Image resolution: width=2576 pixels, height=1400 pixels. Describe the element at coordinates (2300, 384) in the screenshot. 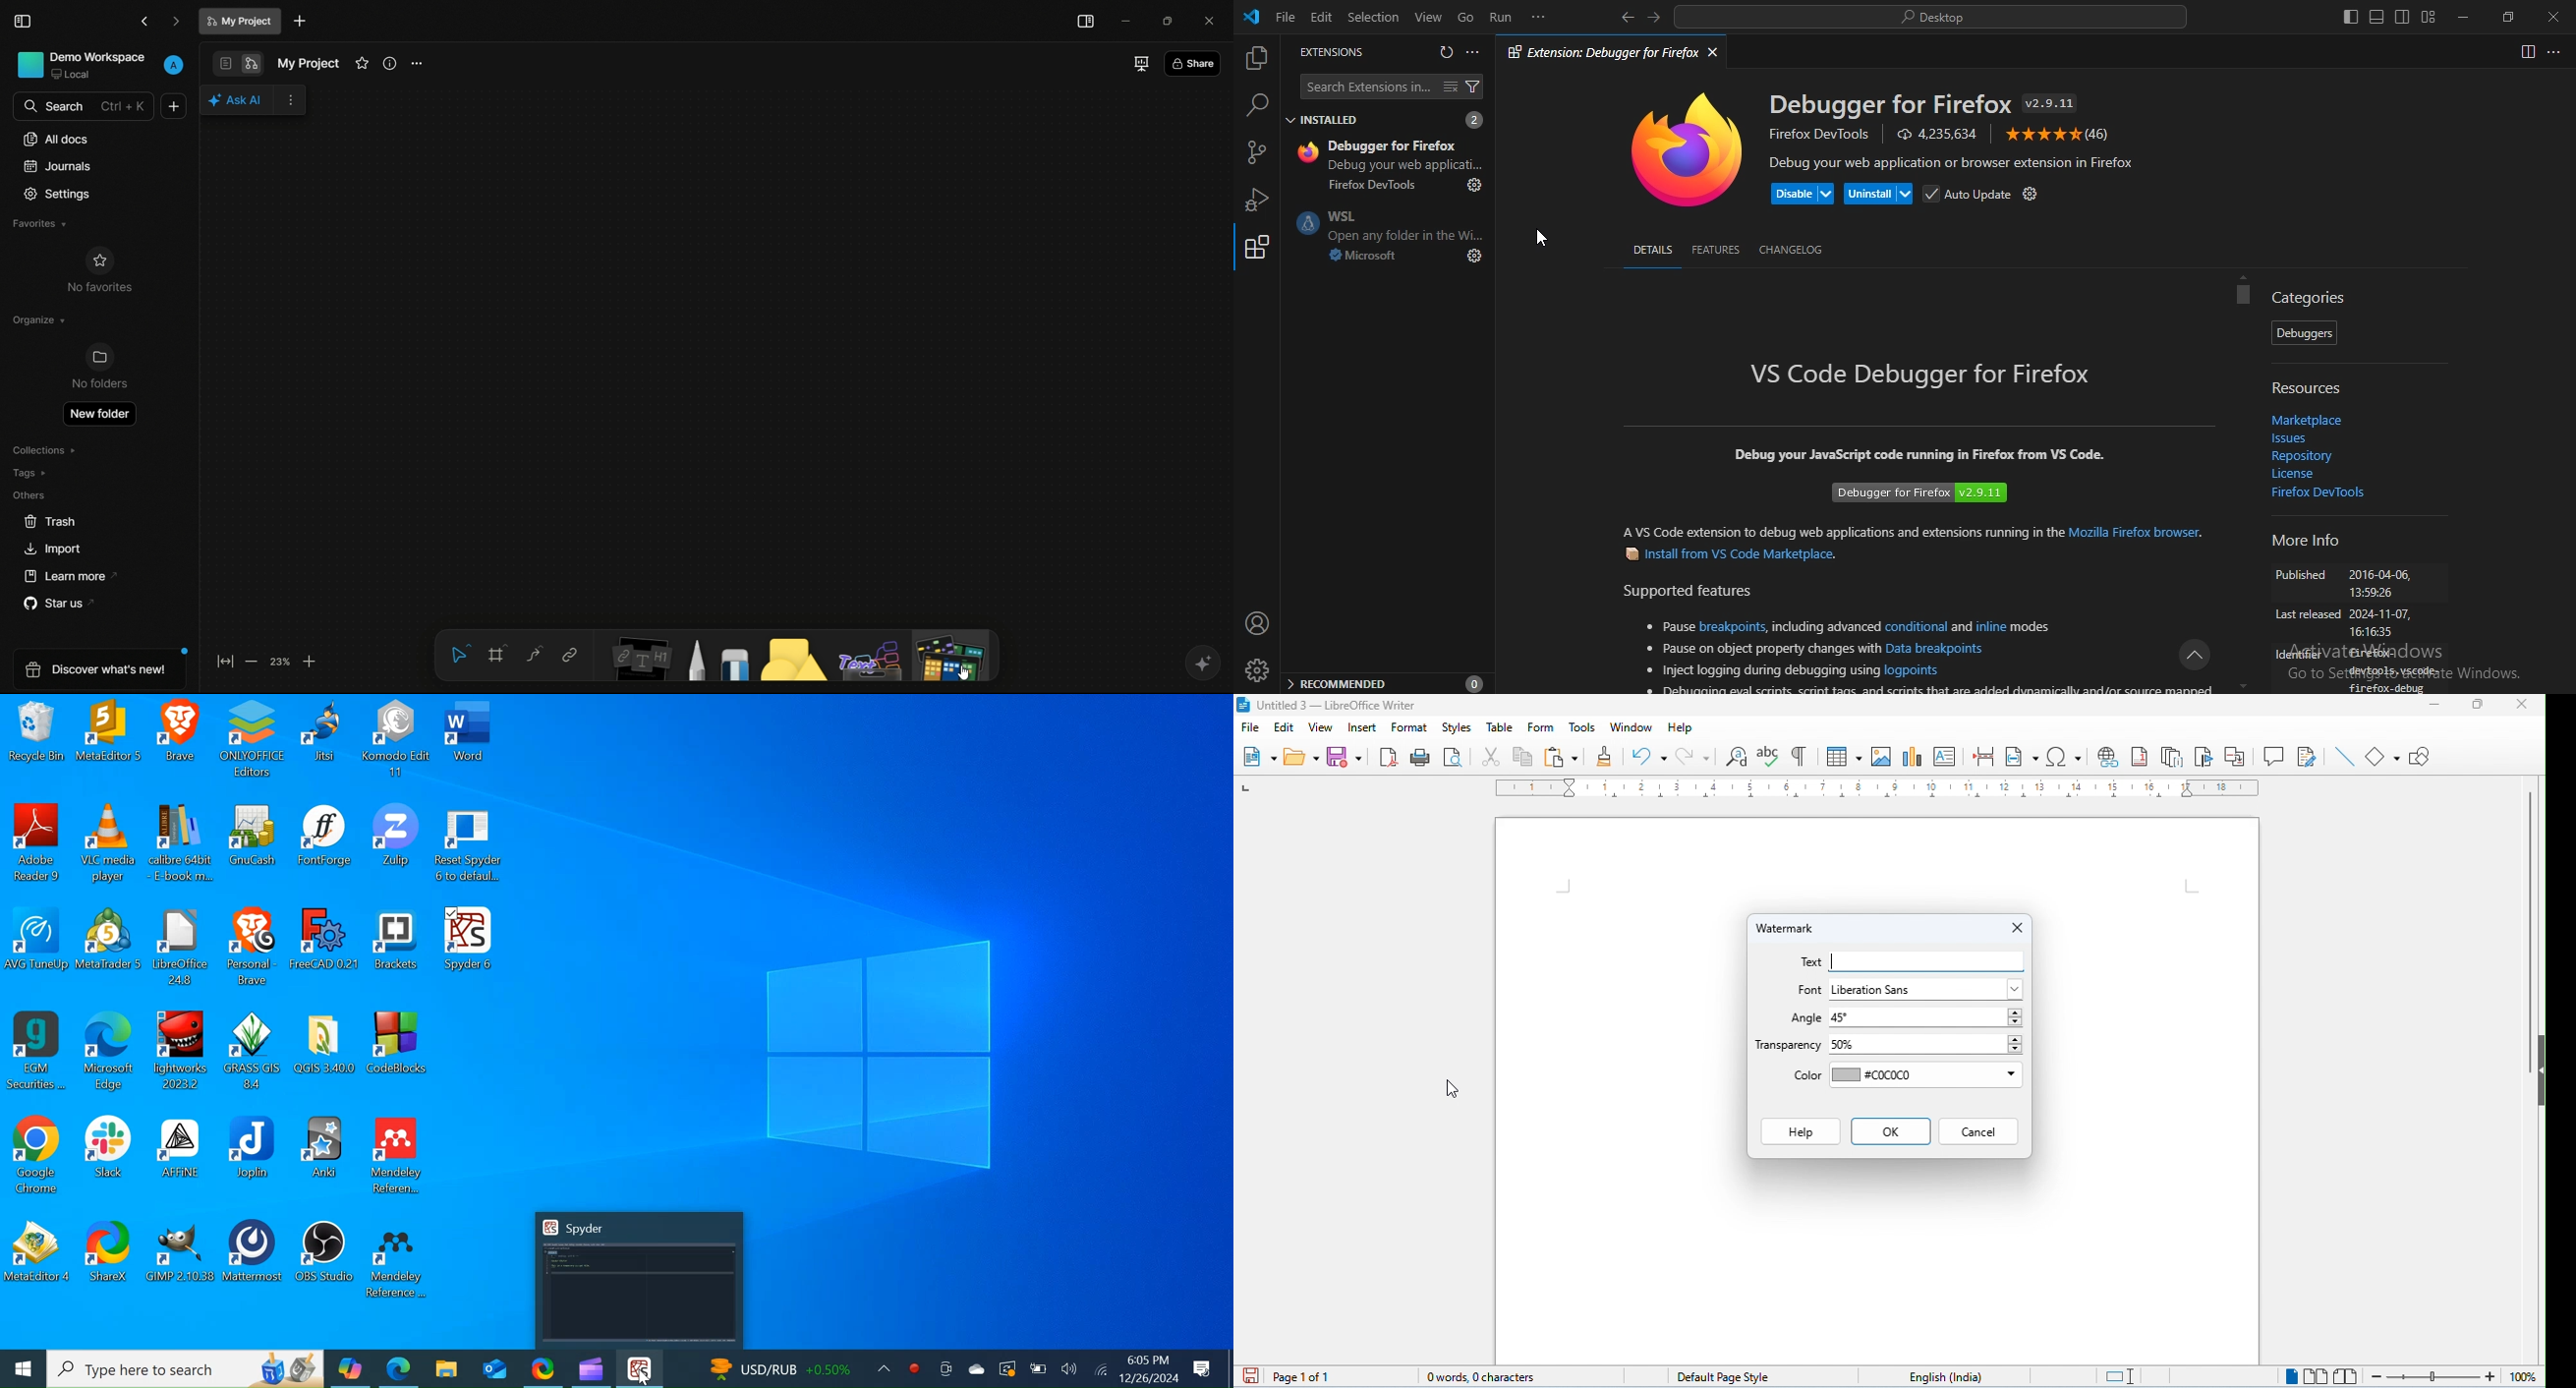

I see `resources` at that location.